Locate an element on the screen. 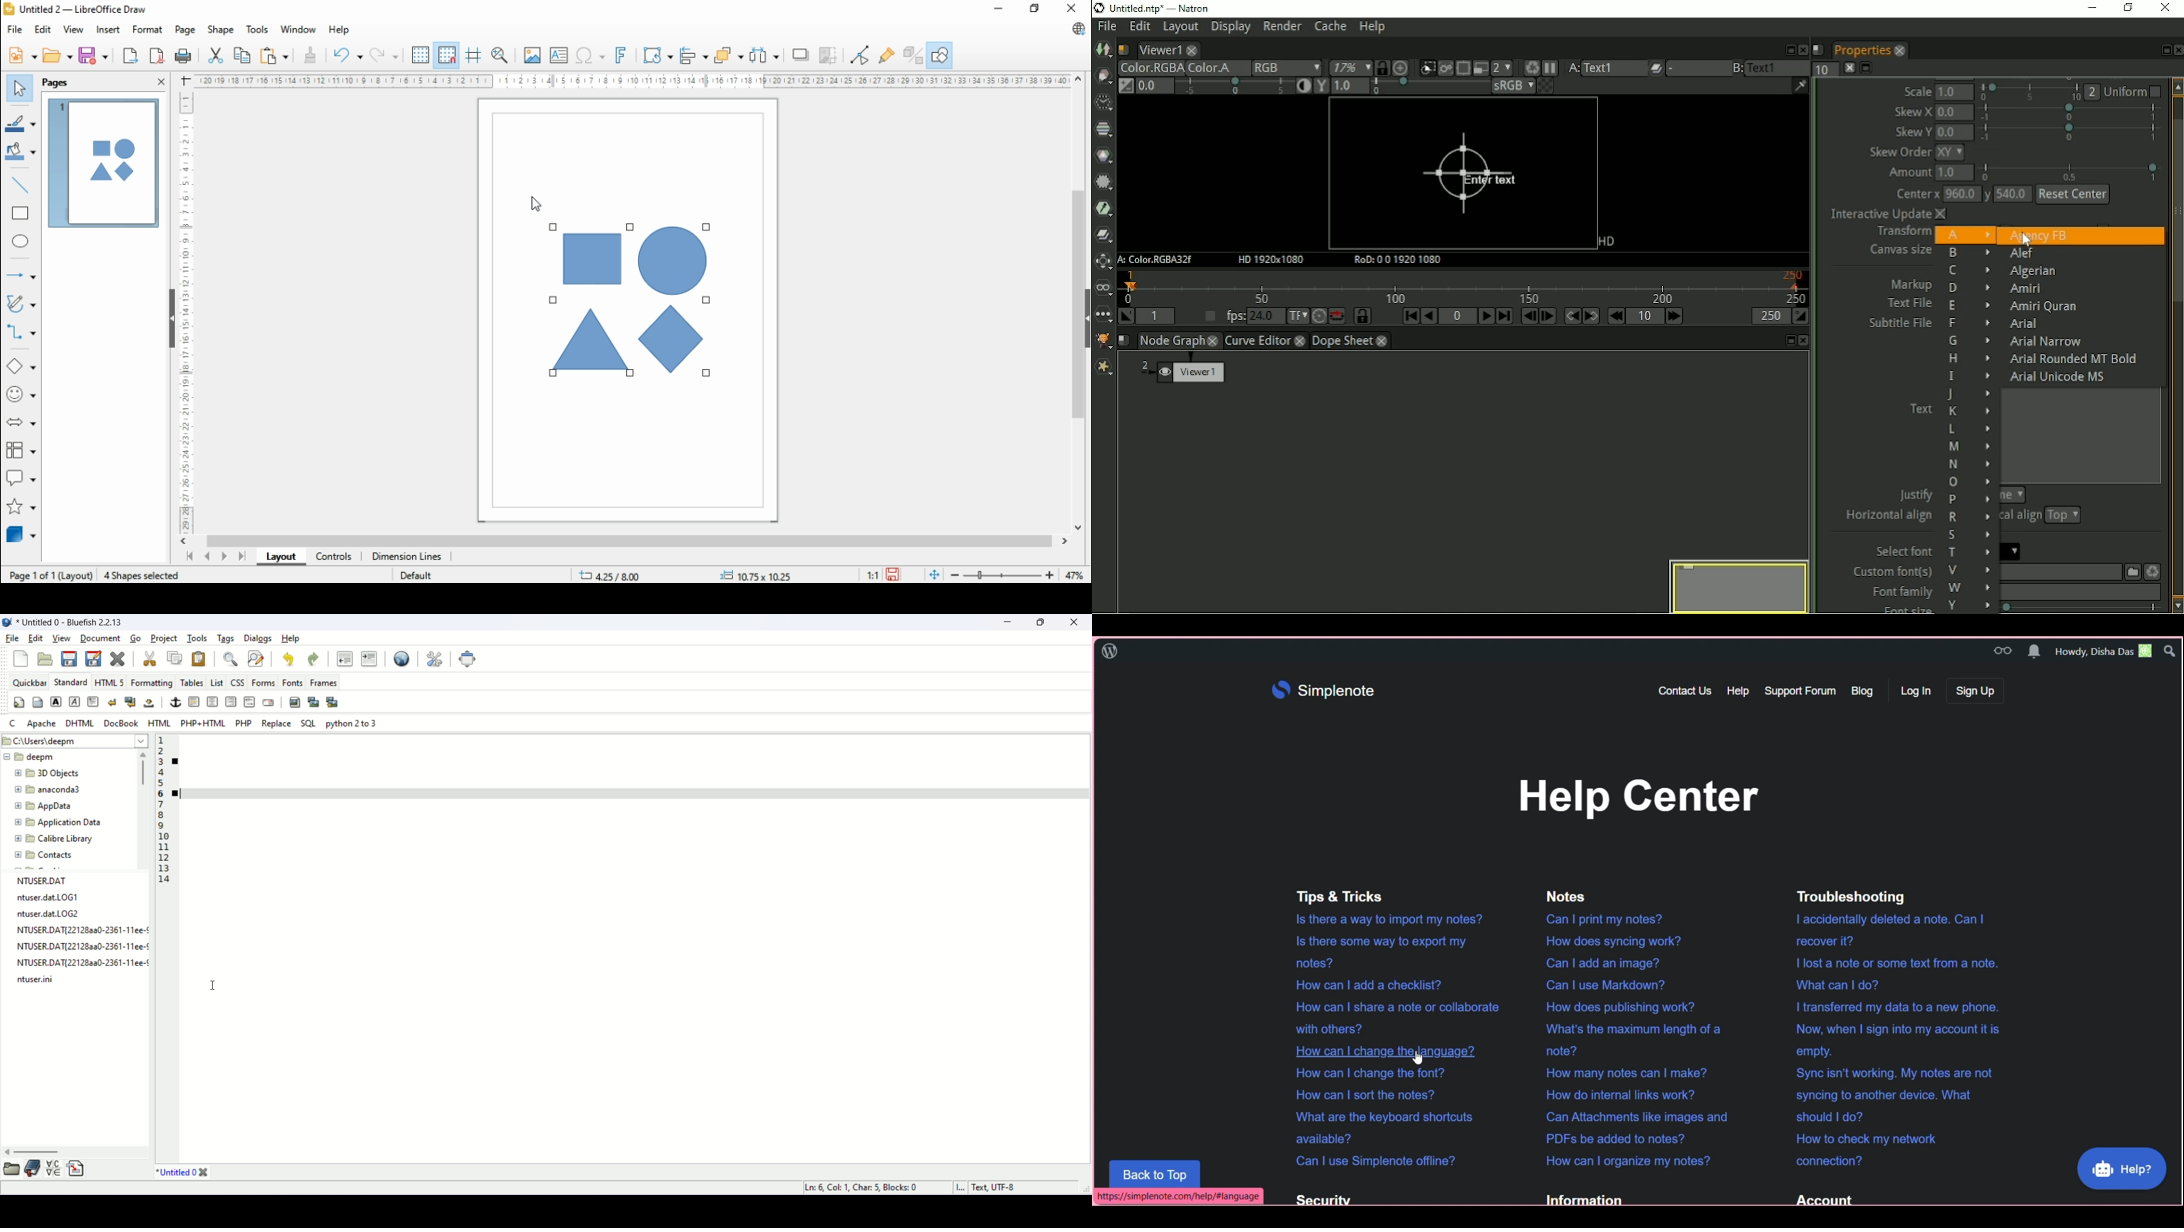 Image resolution: width=2184 pixels, height=1232 pixels. maximize is located at coordinates (1044, 623).